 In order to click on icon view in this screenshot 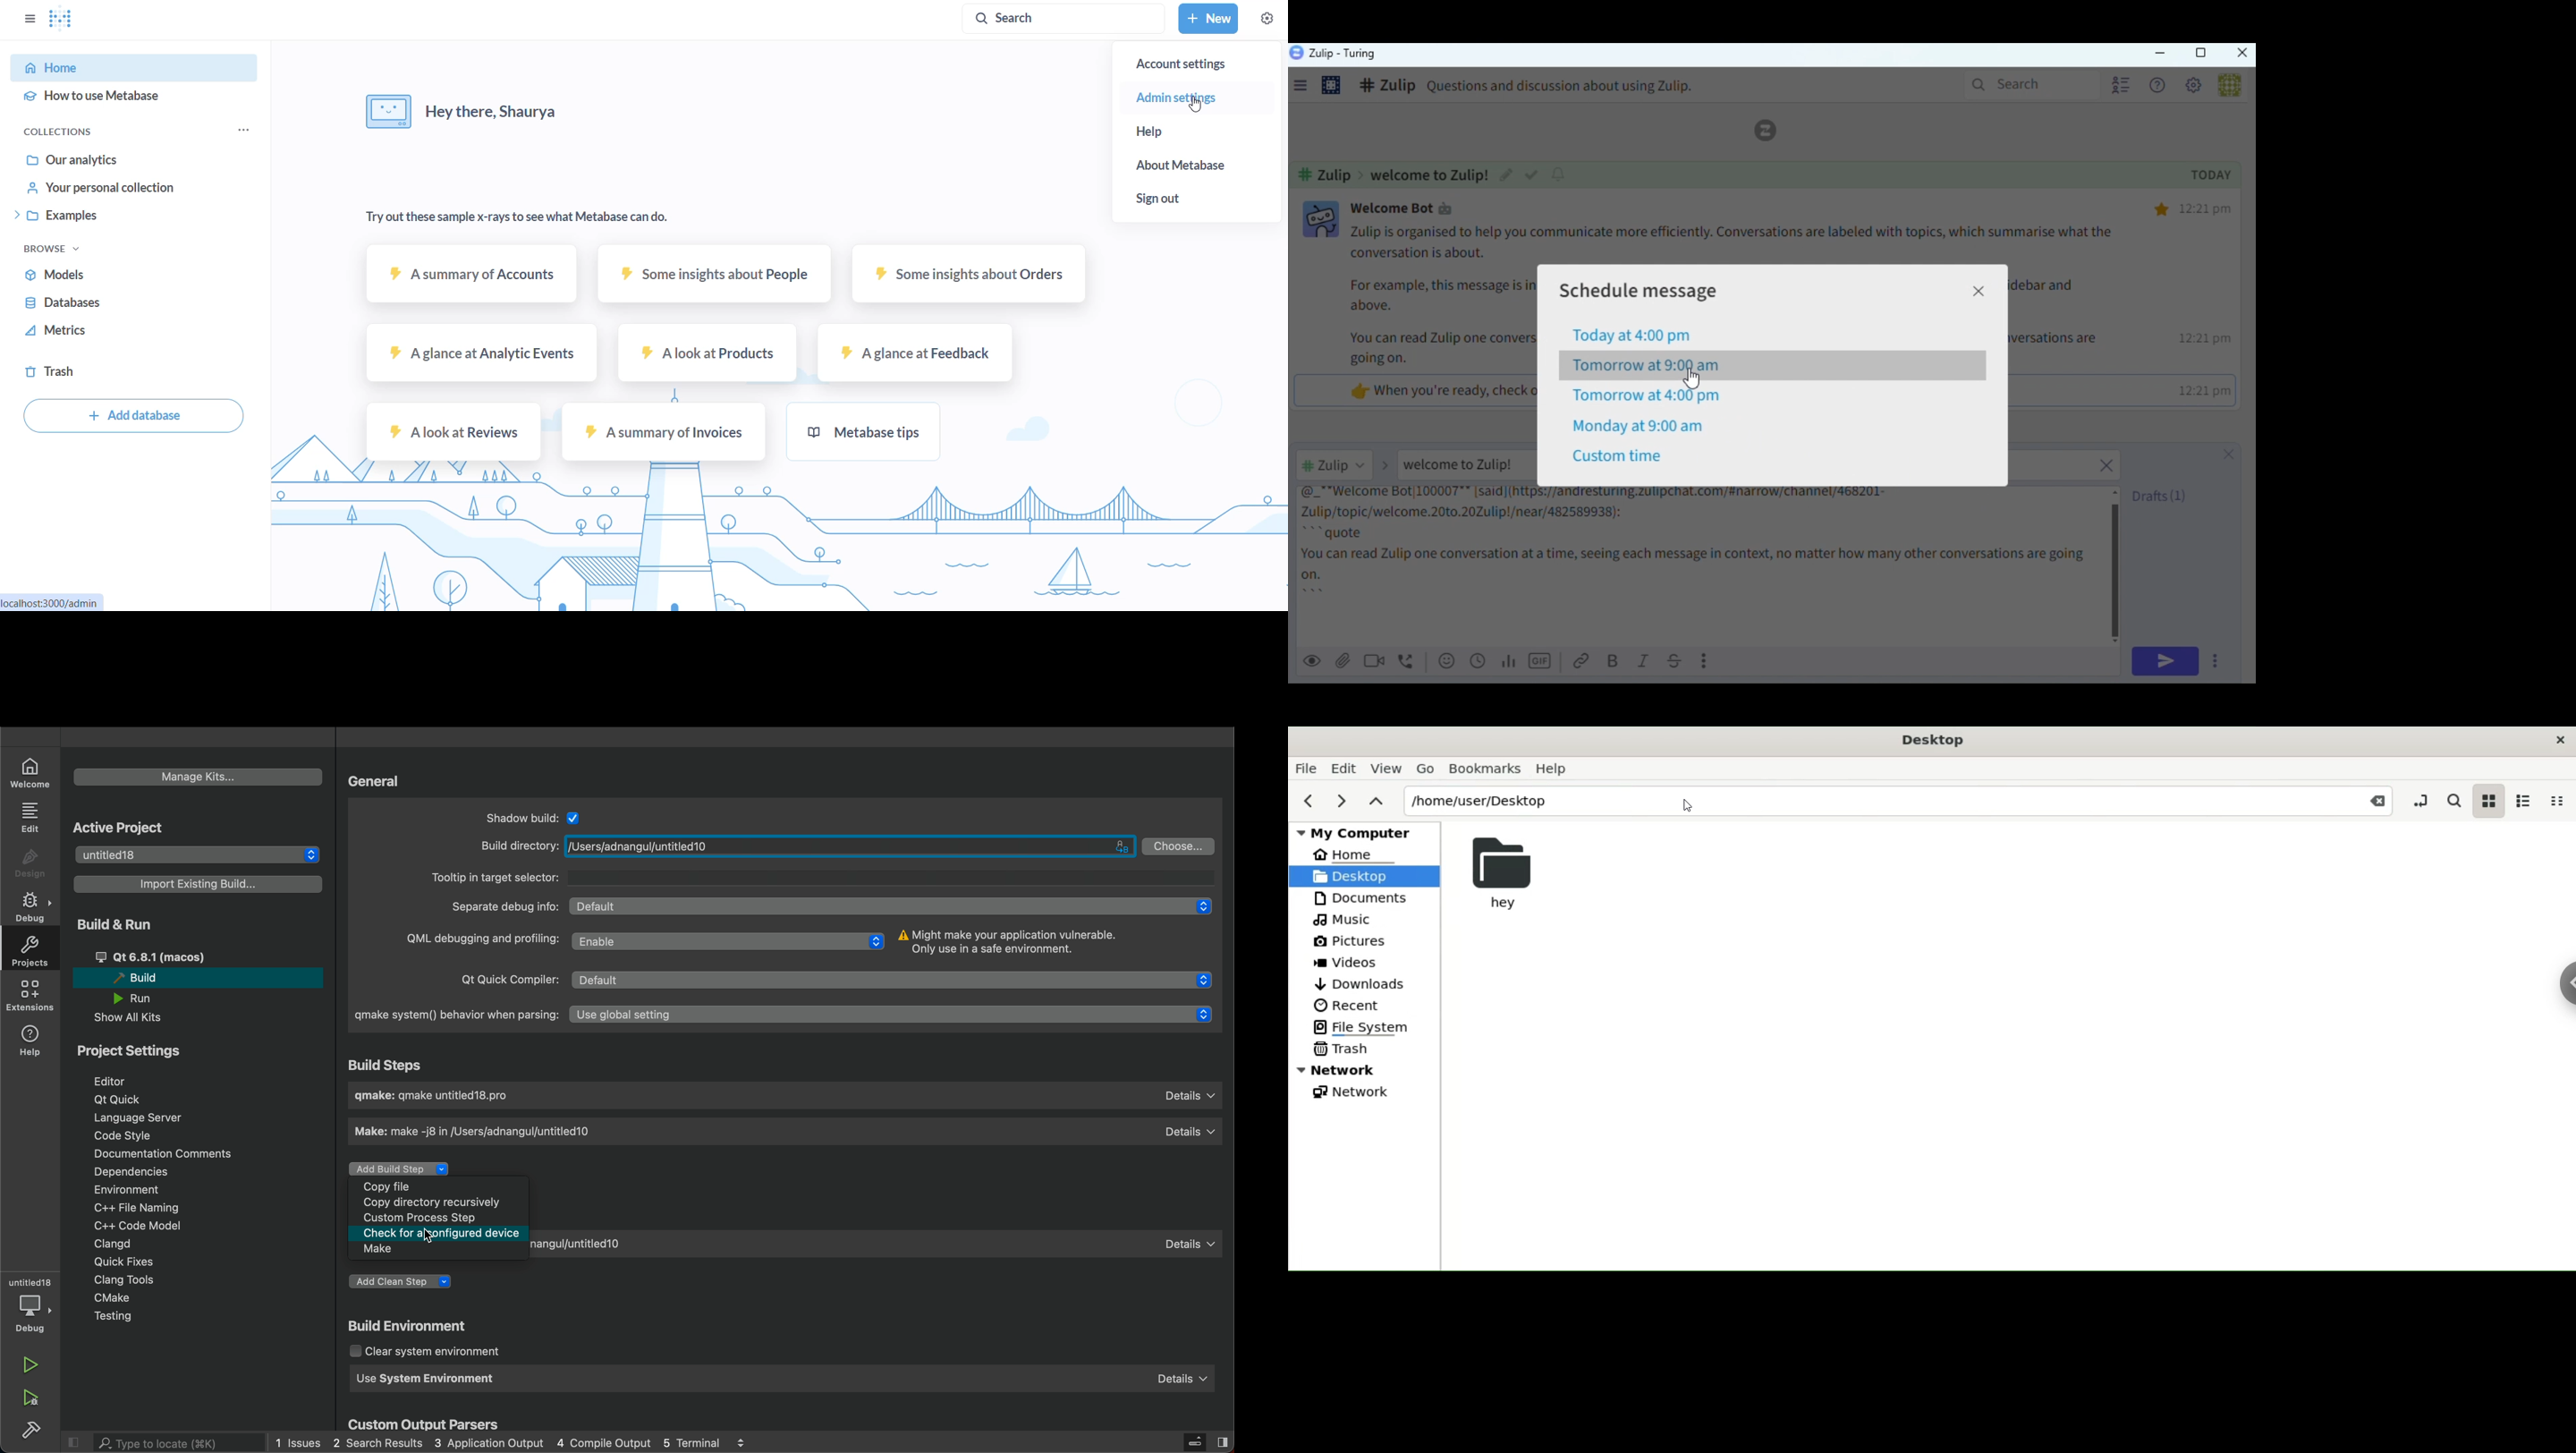, I will do `click(2488, 800)`.